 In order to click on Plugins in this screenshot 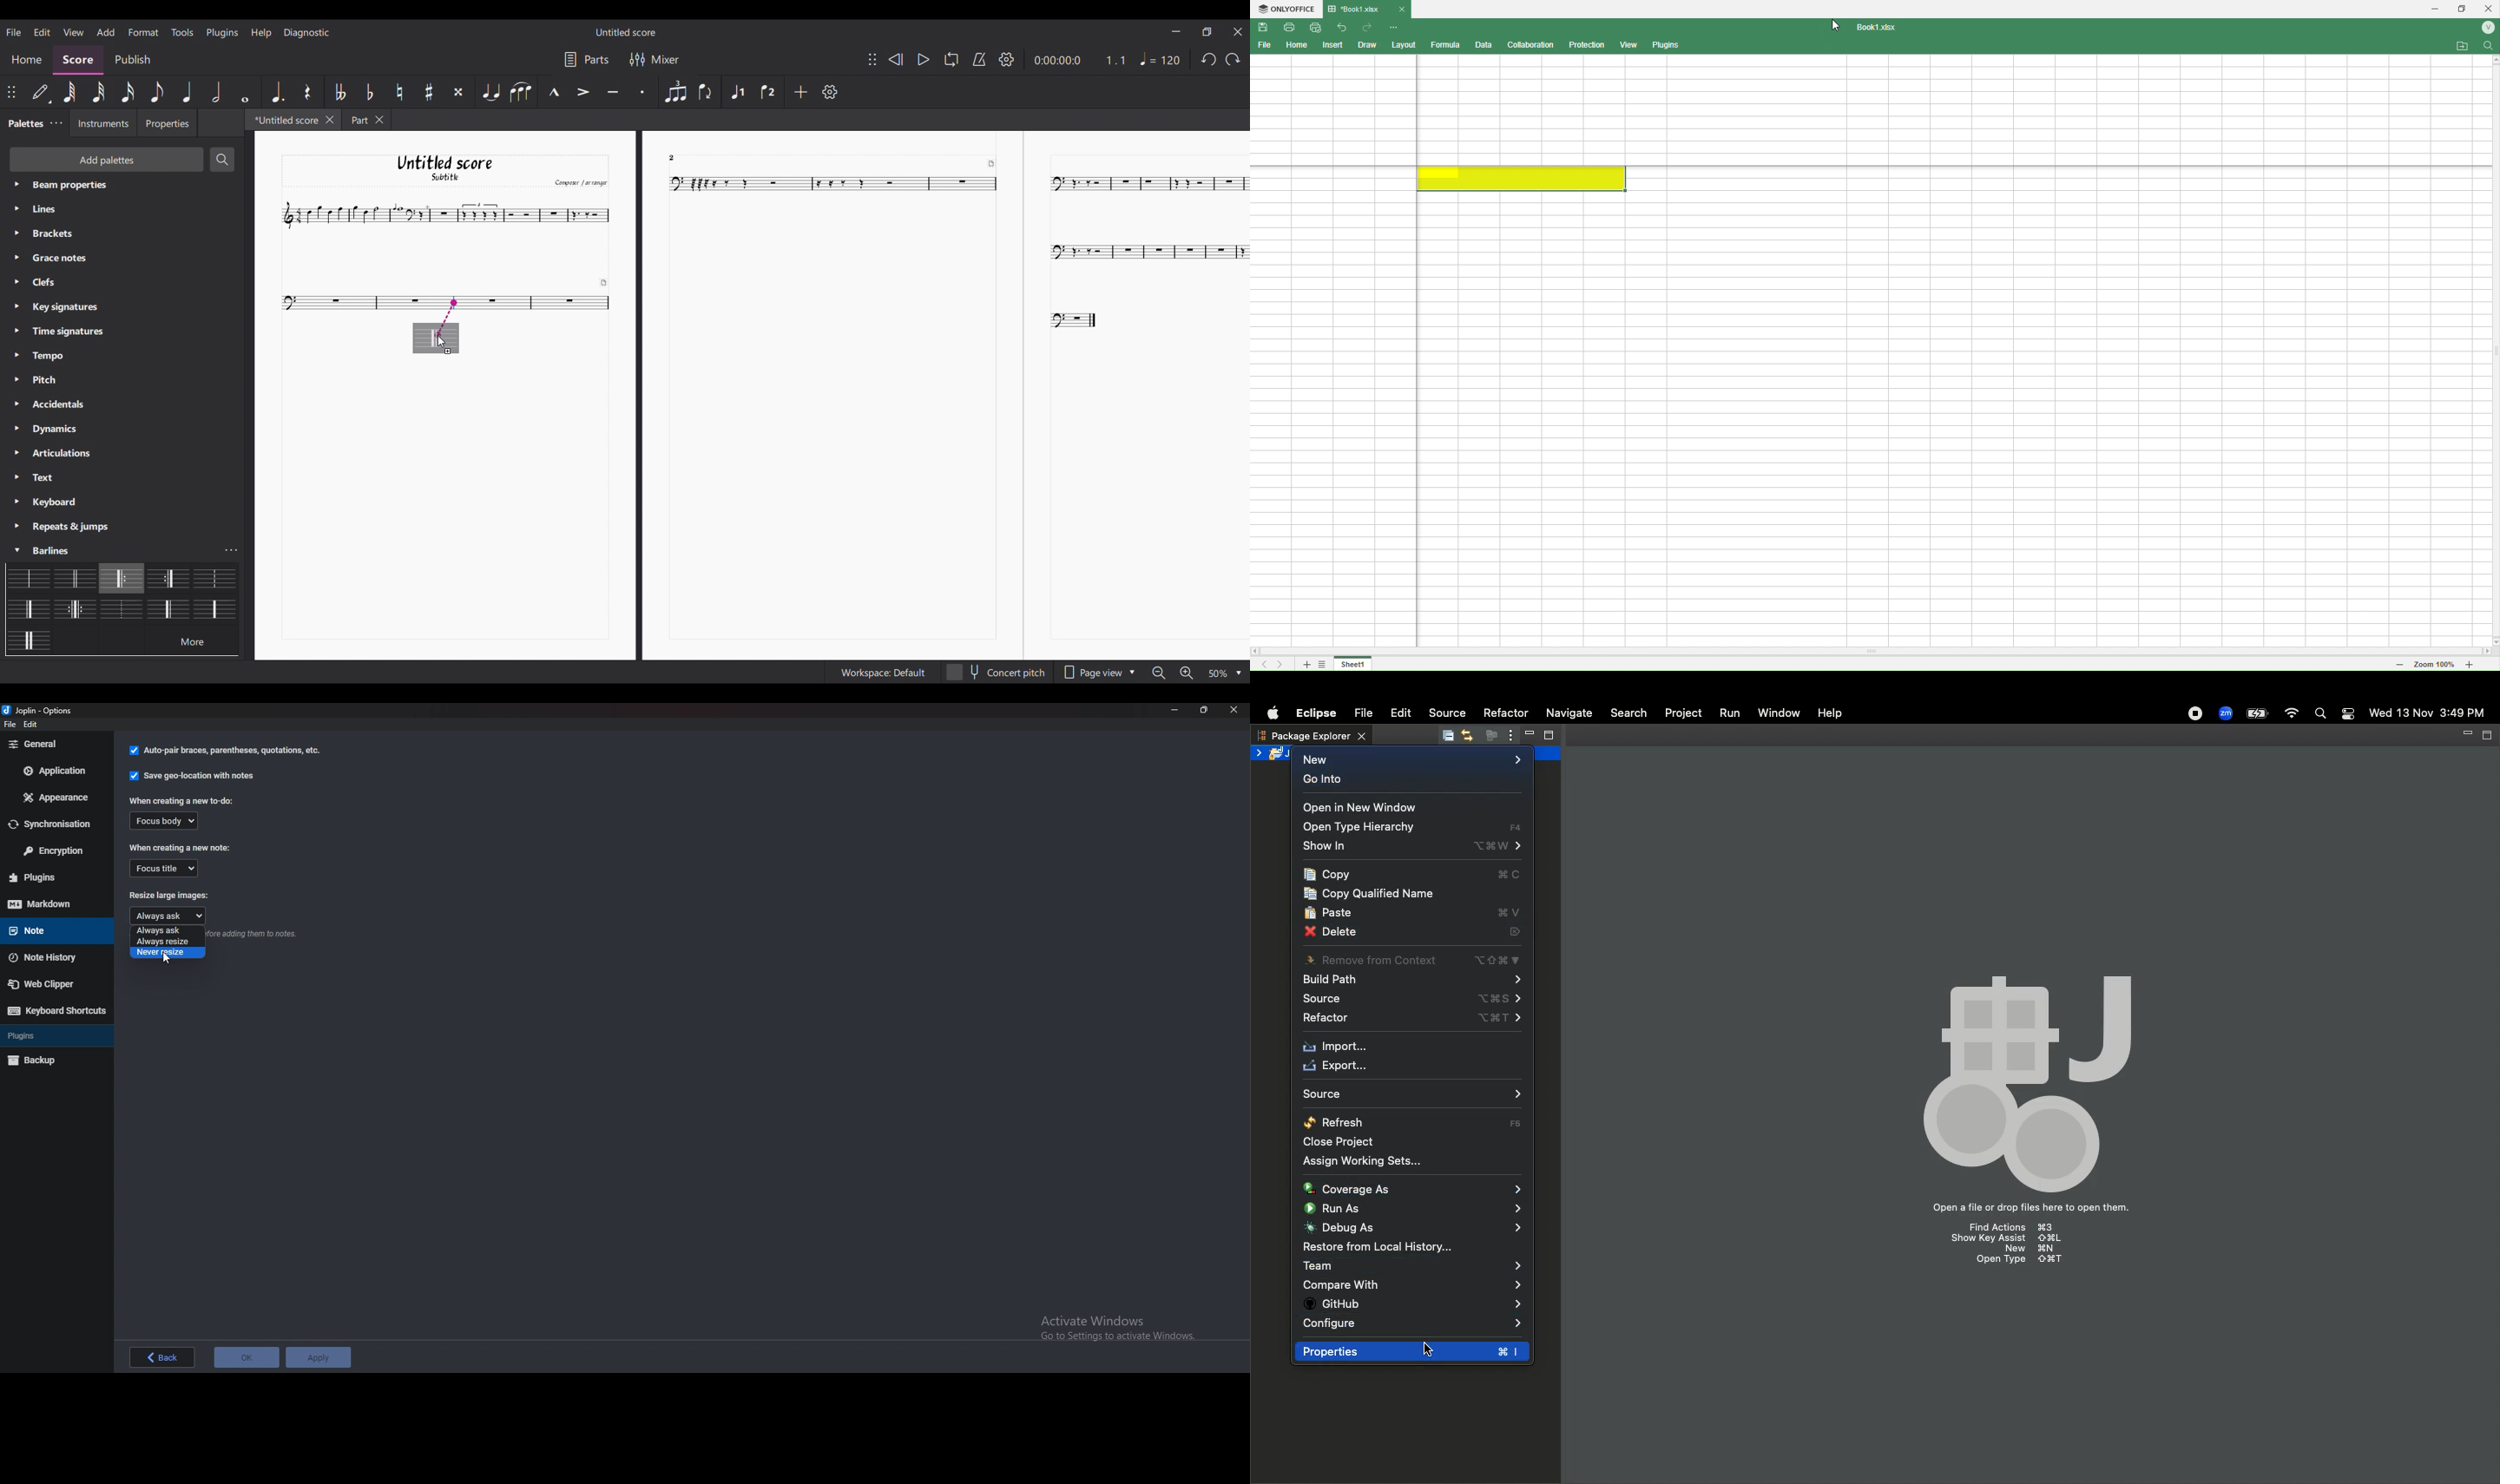, I will do `click(48, 1036)`.